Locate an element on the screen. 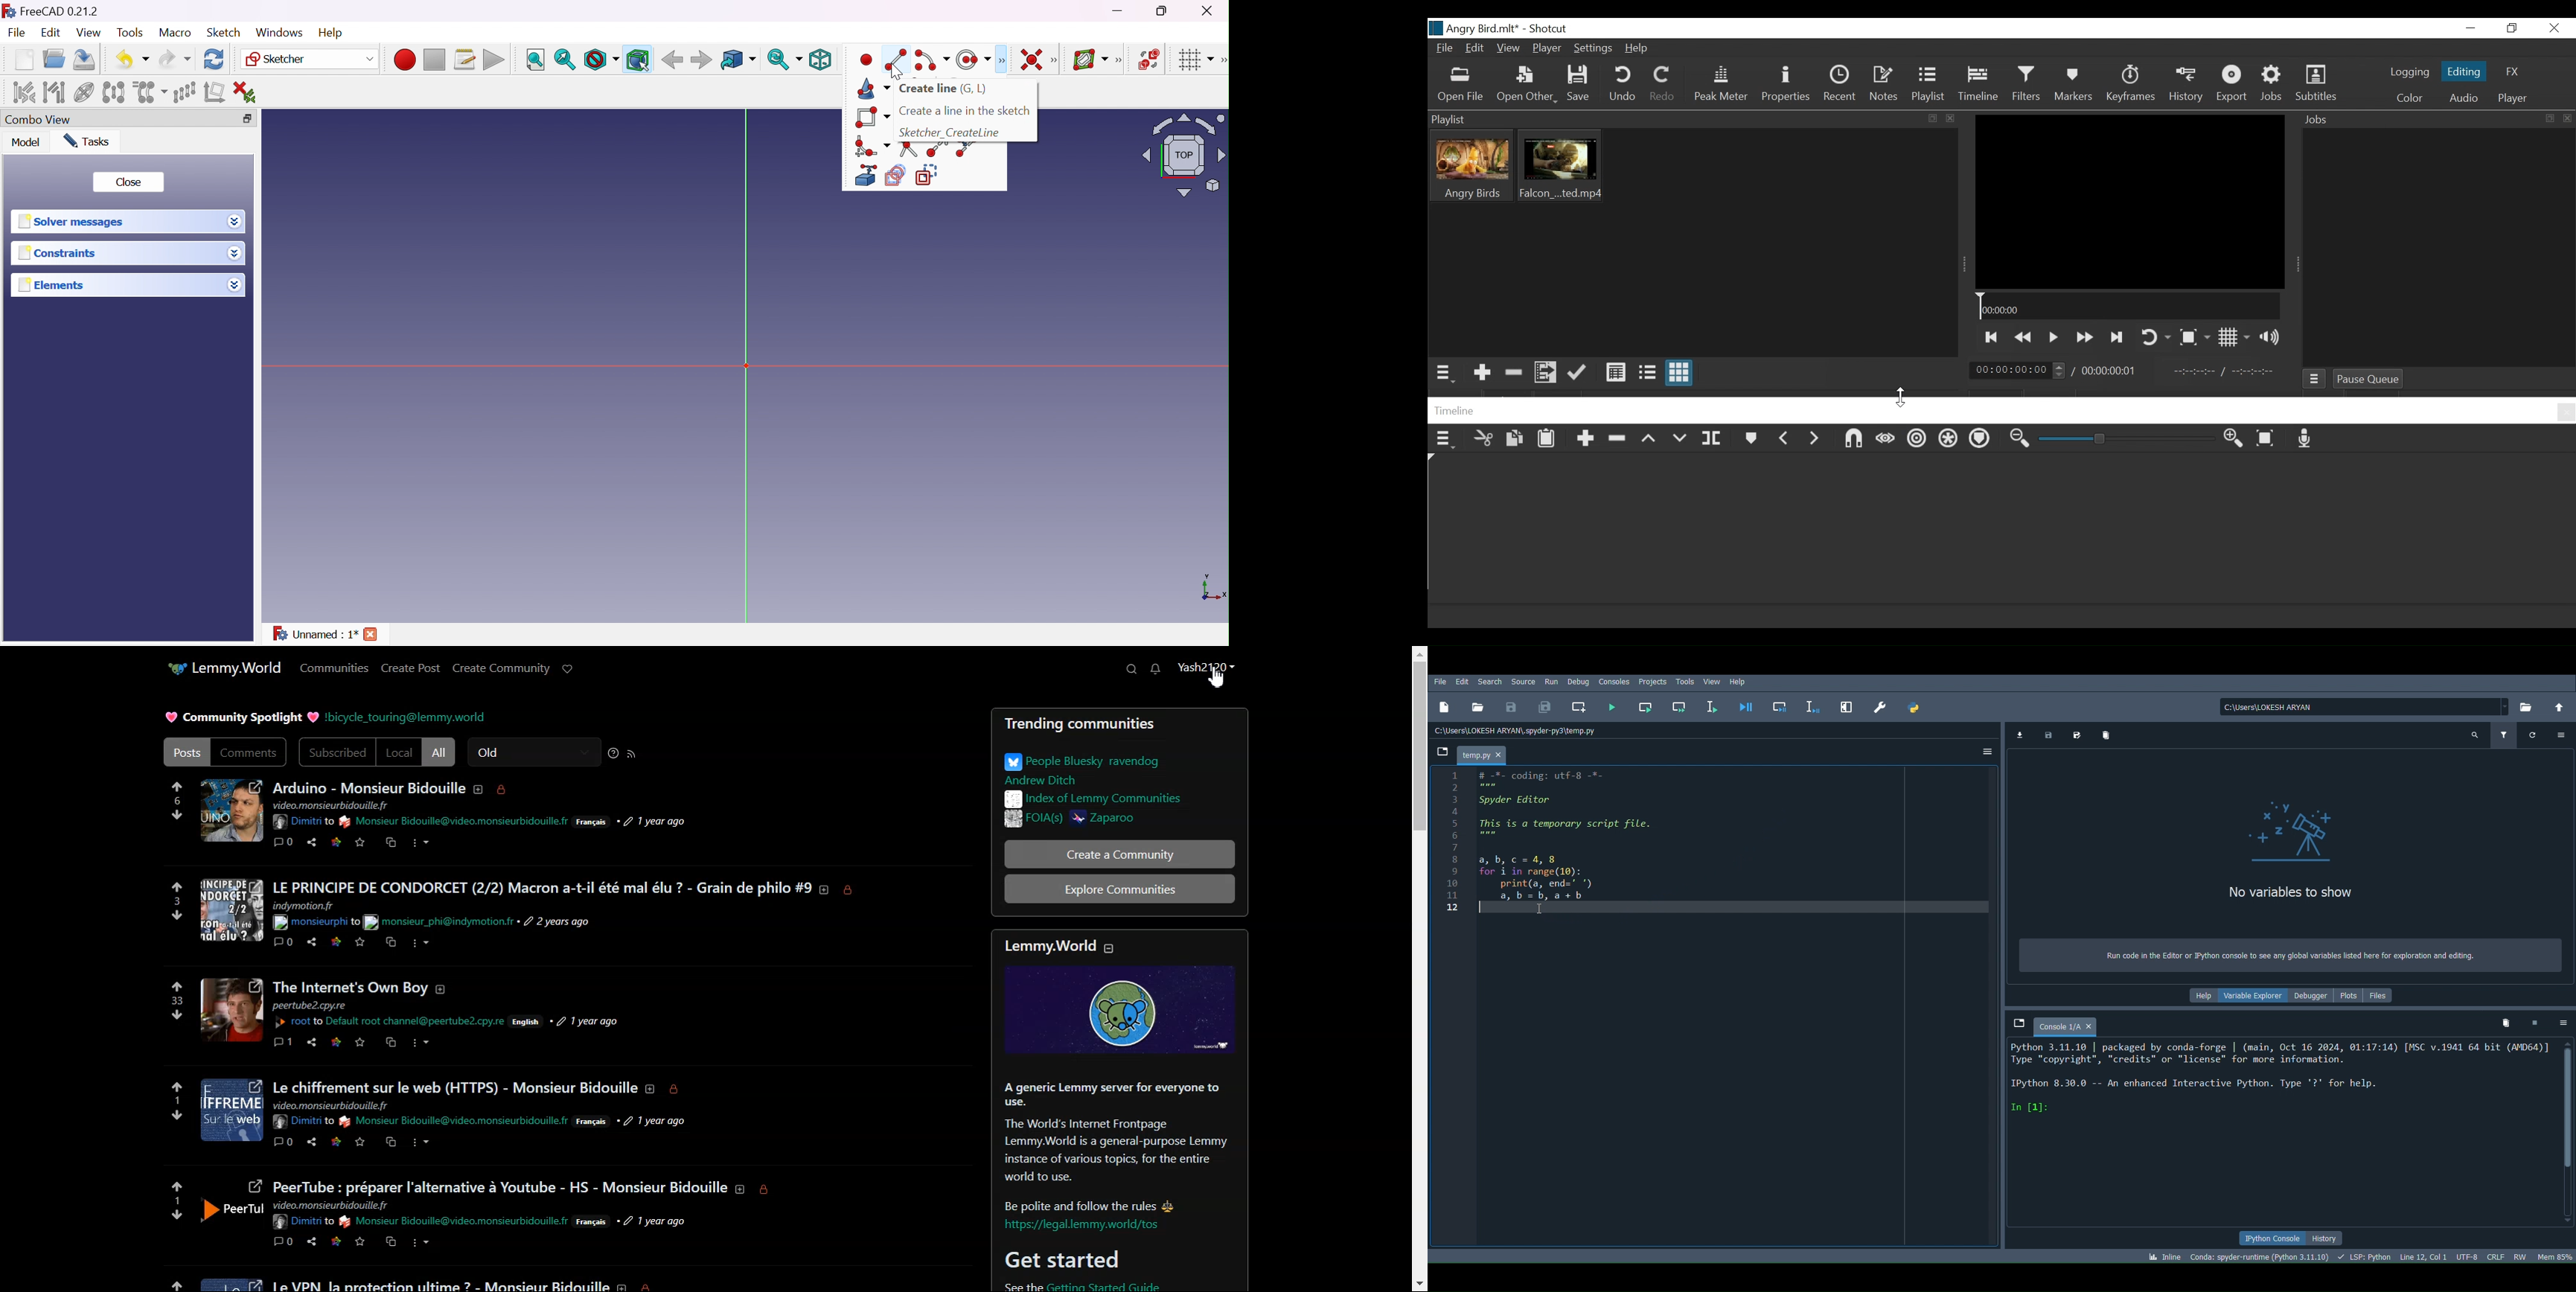 The height and width of the screenshot is (1316, 2576). Run is located at coordinates (1550, 681).